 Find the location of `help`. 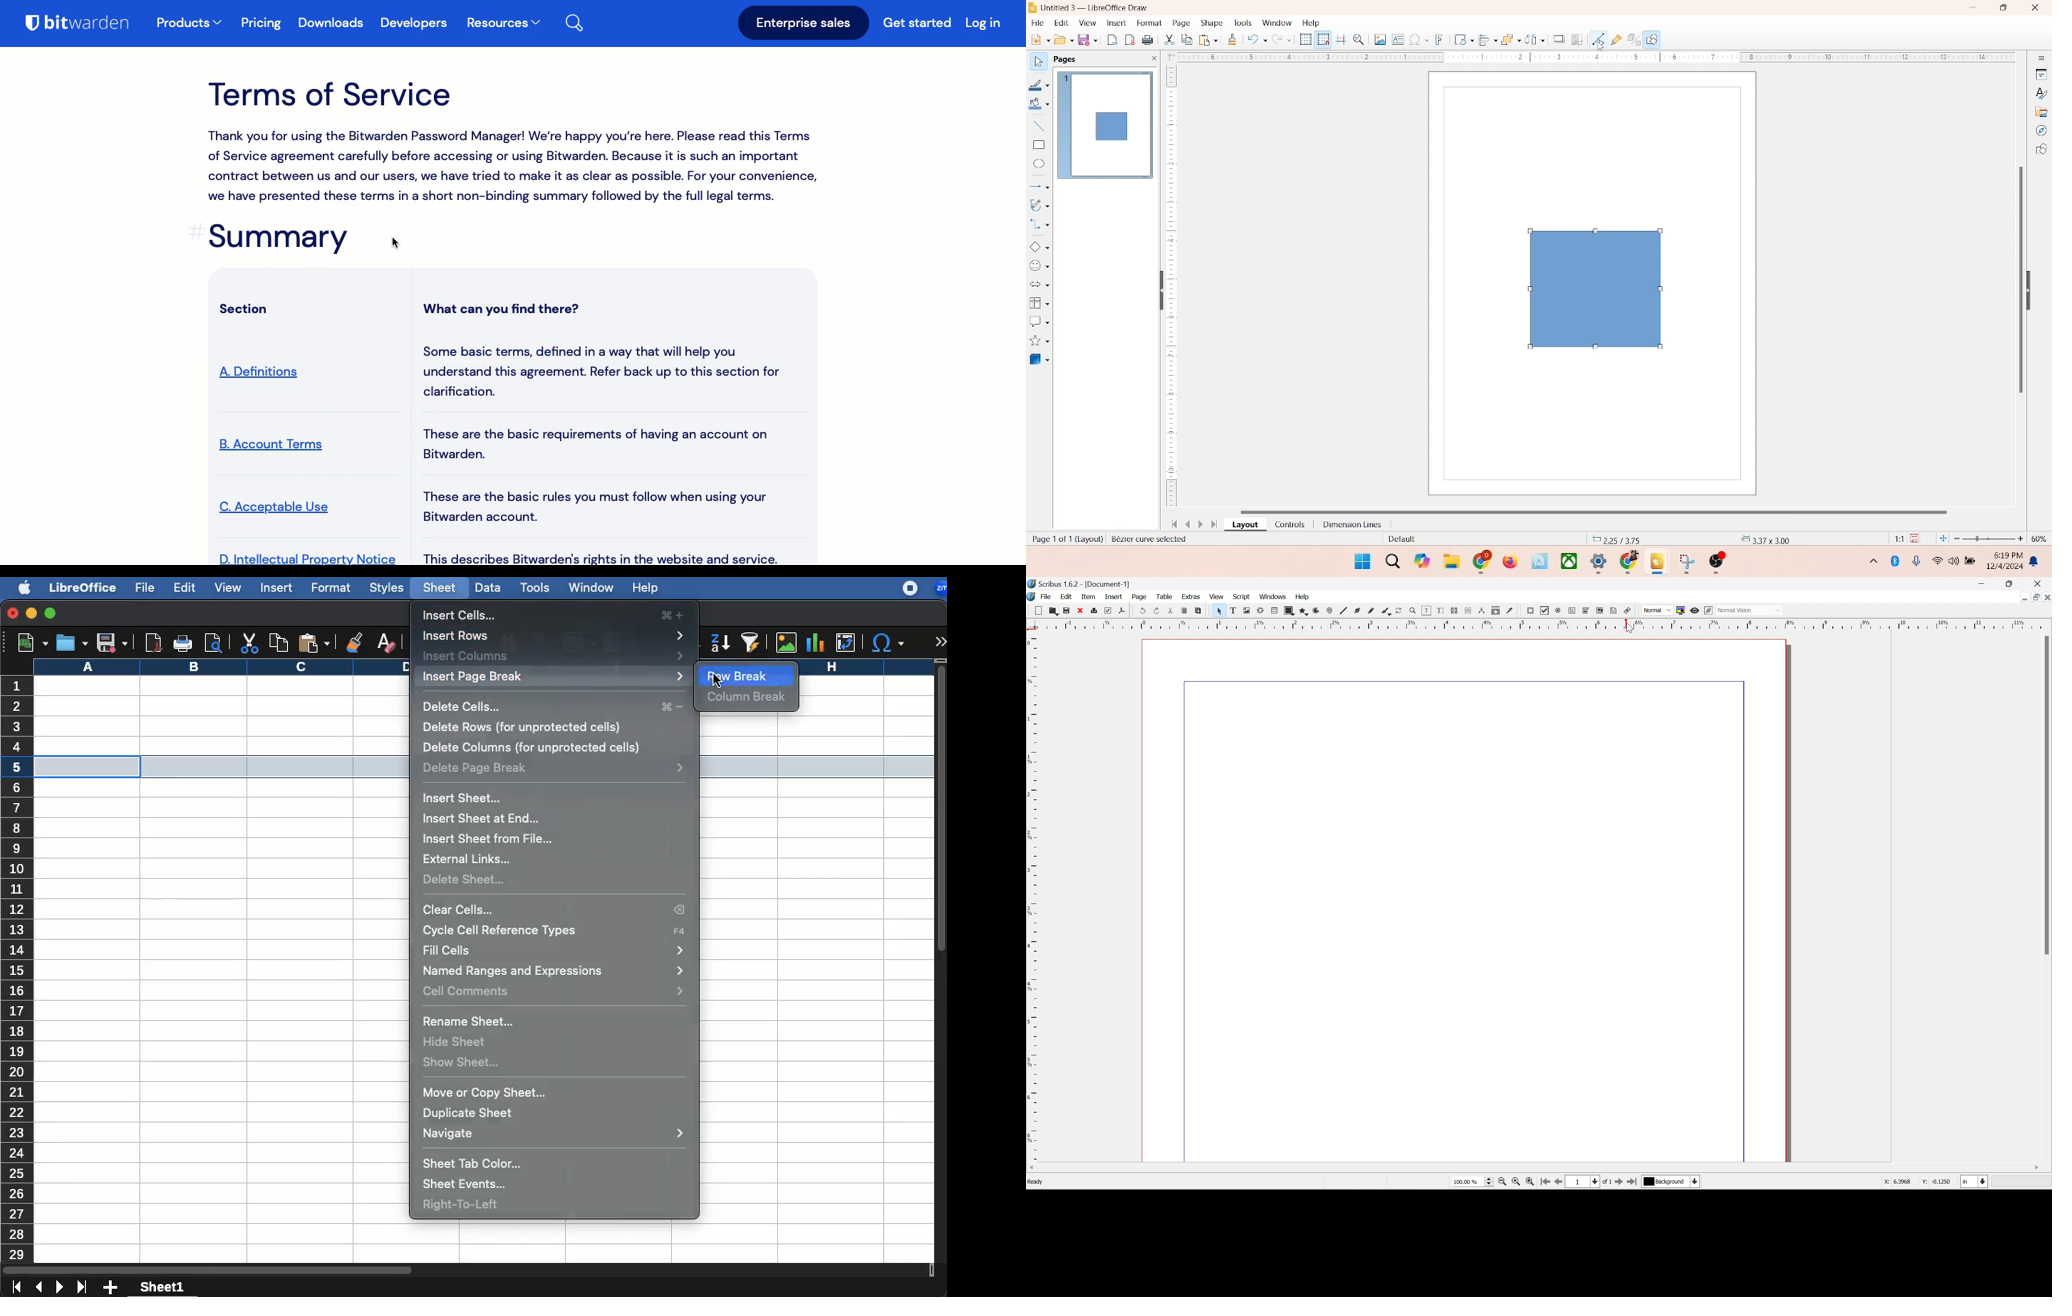

help is located at coordinates (644, 588).